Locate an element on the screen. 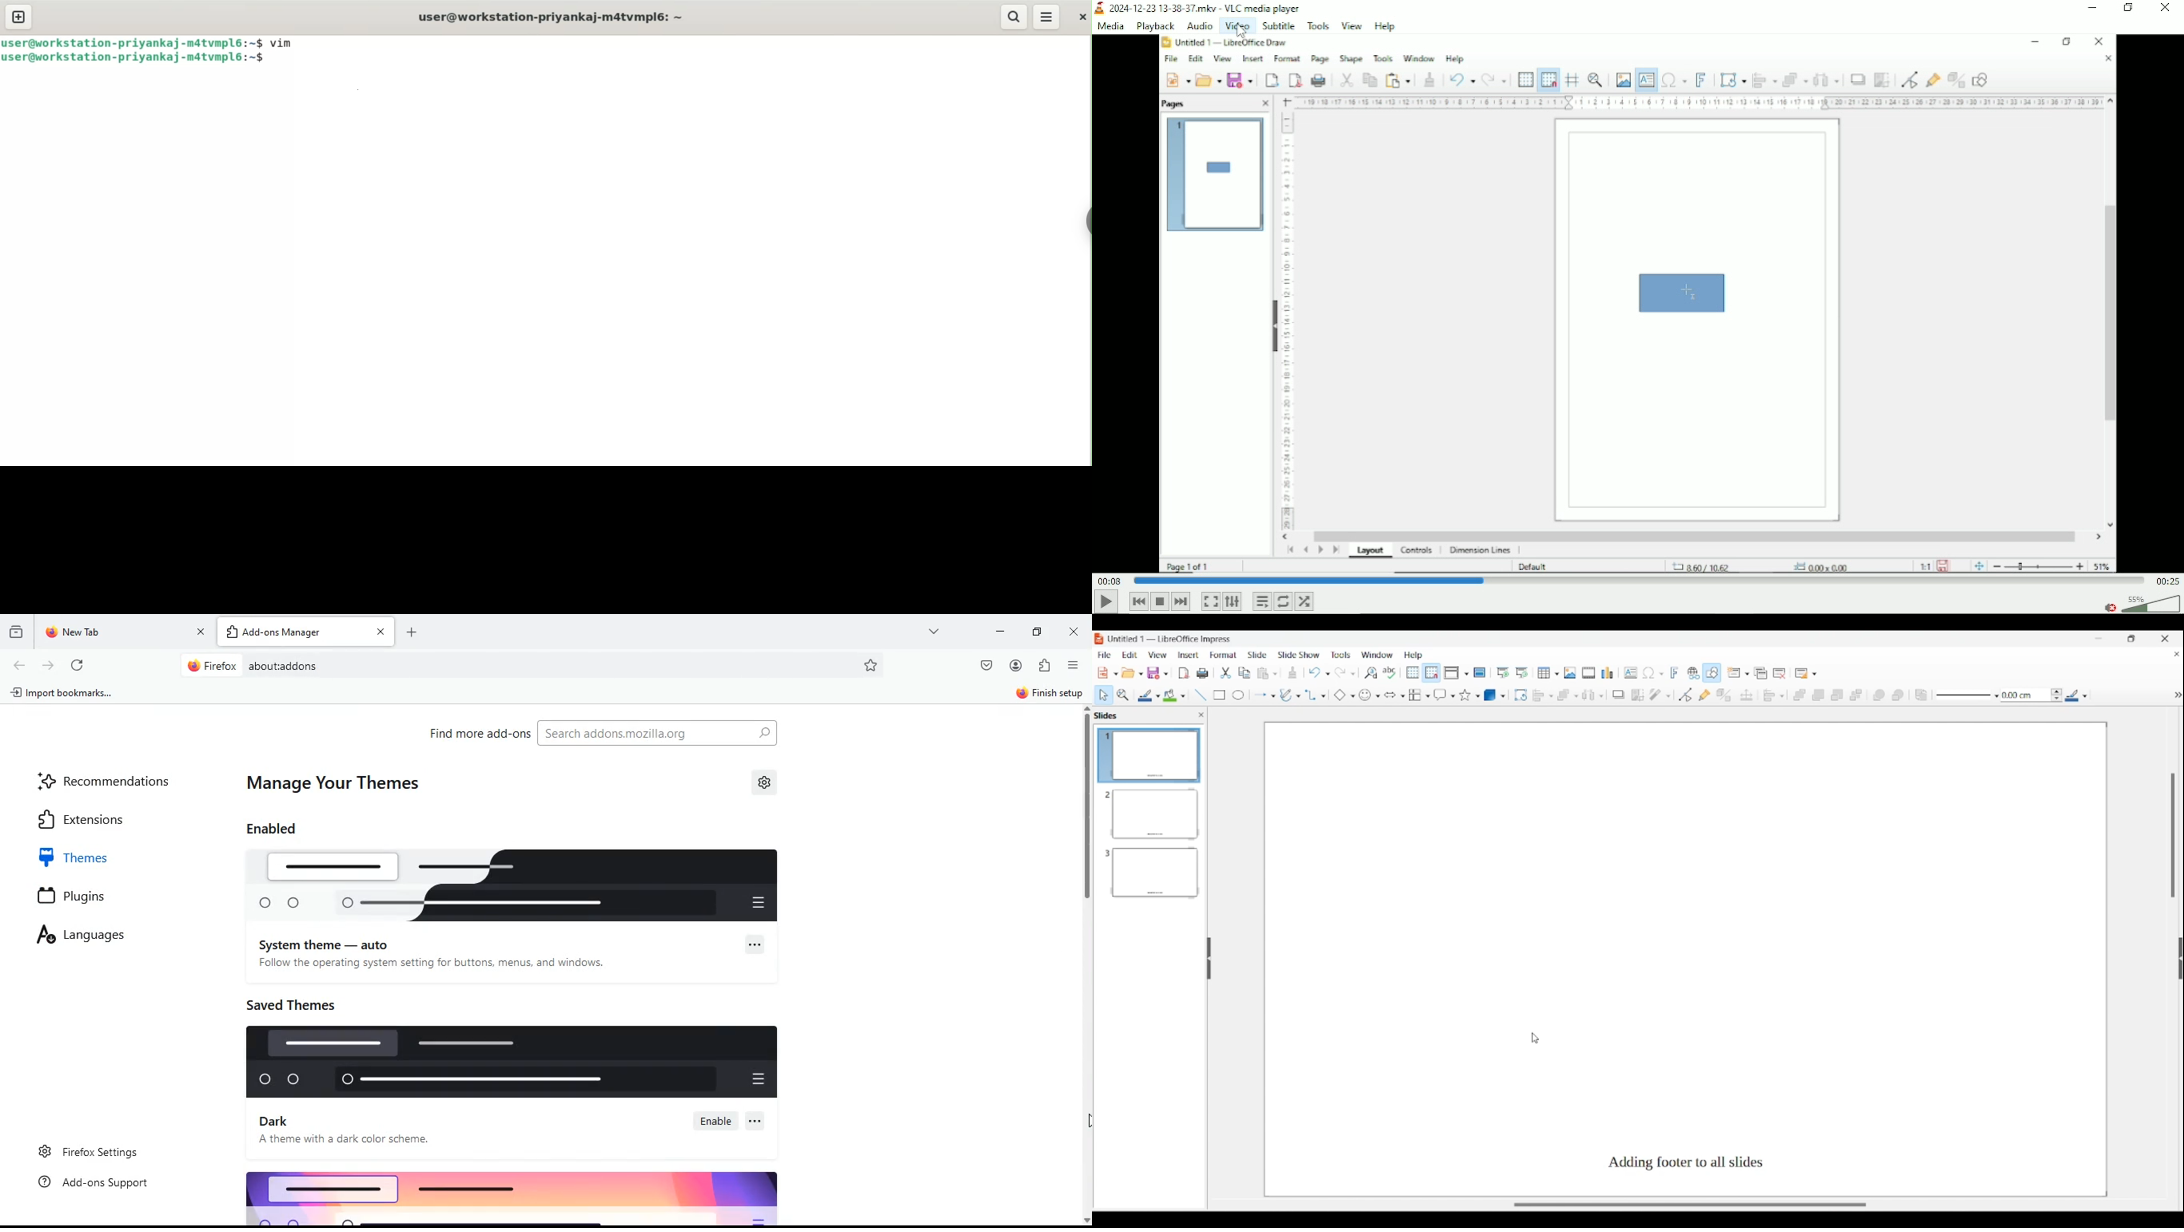 This screenshot has height=1232, width=2184. Clipboard is located at coordinates (1264, 673).